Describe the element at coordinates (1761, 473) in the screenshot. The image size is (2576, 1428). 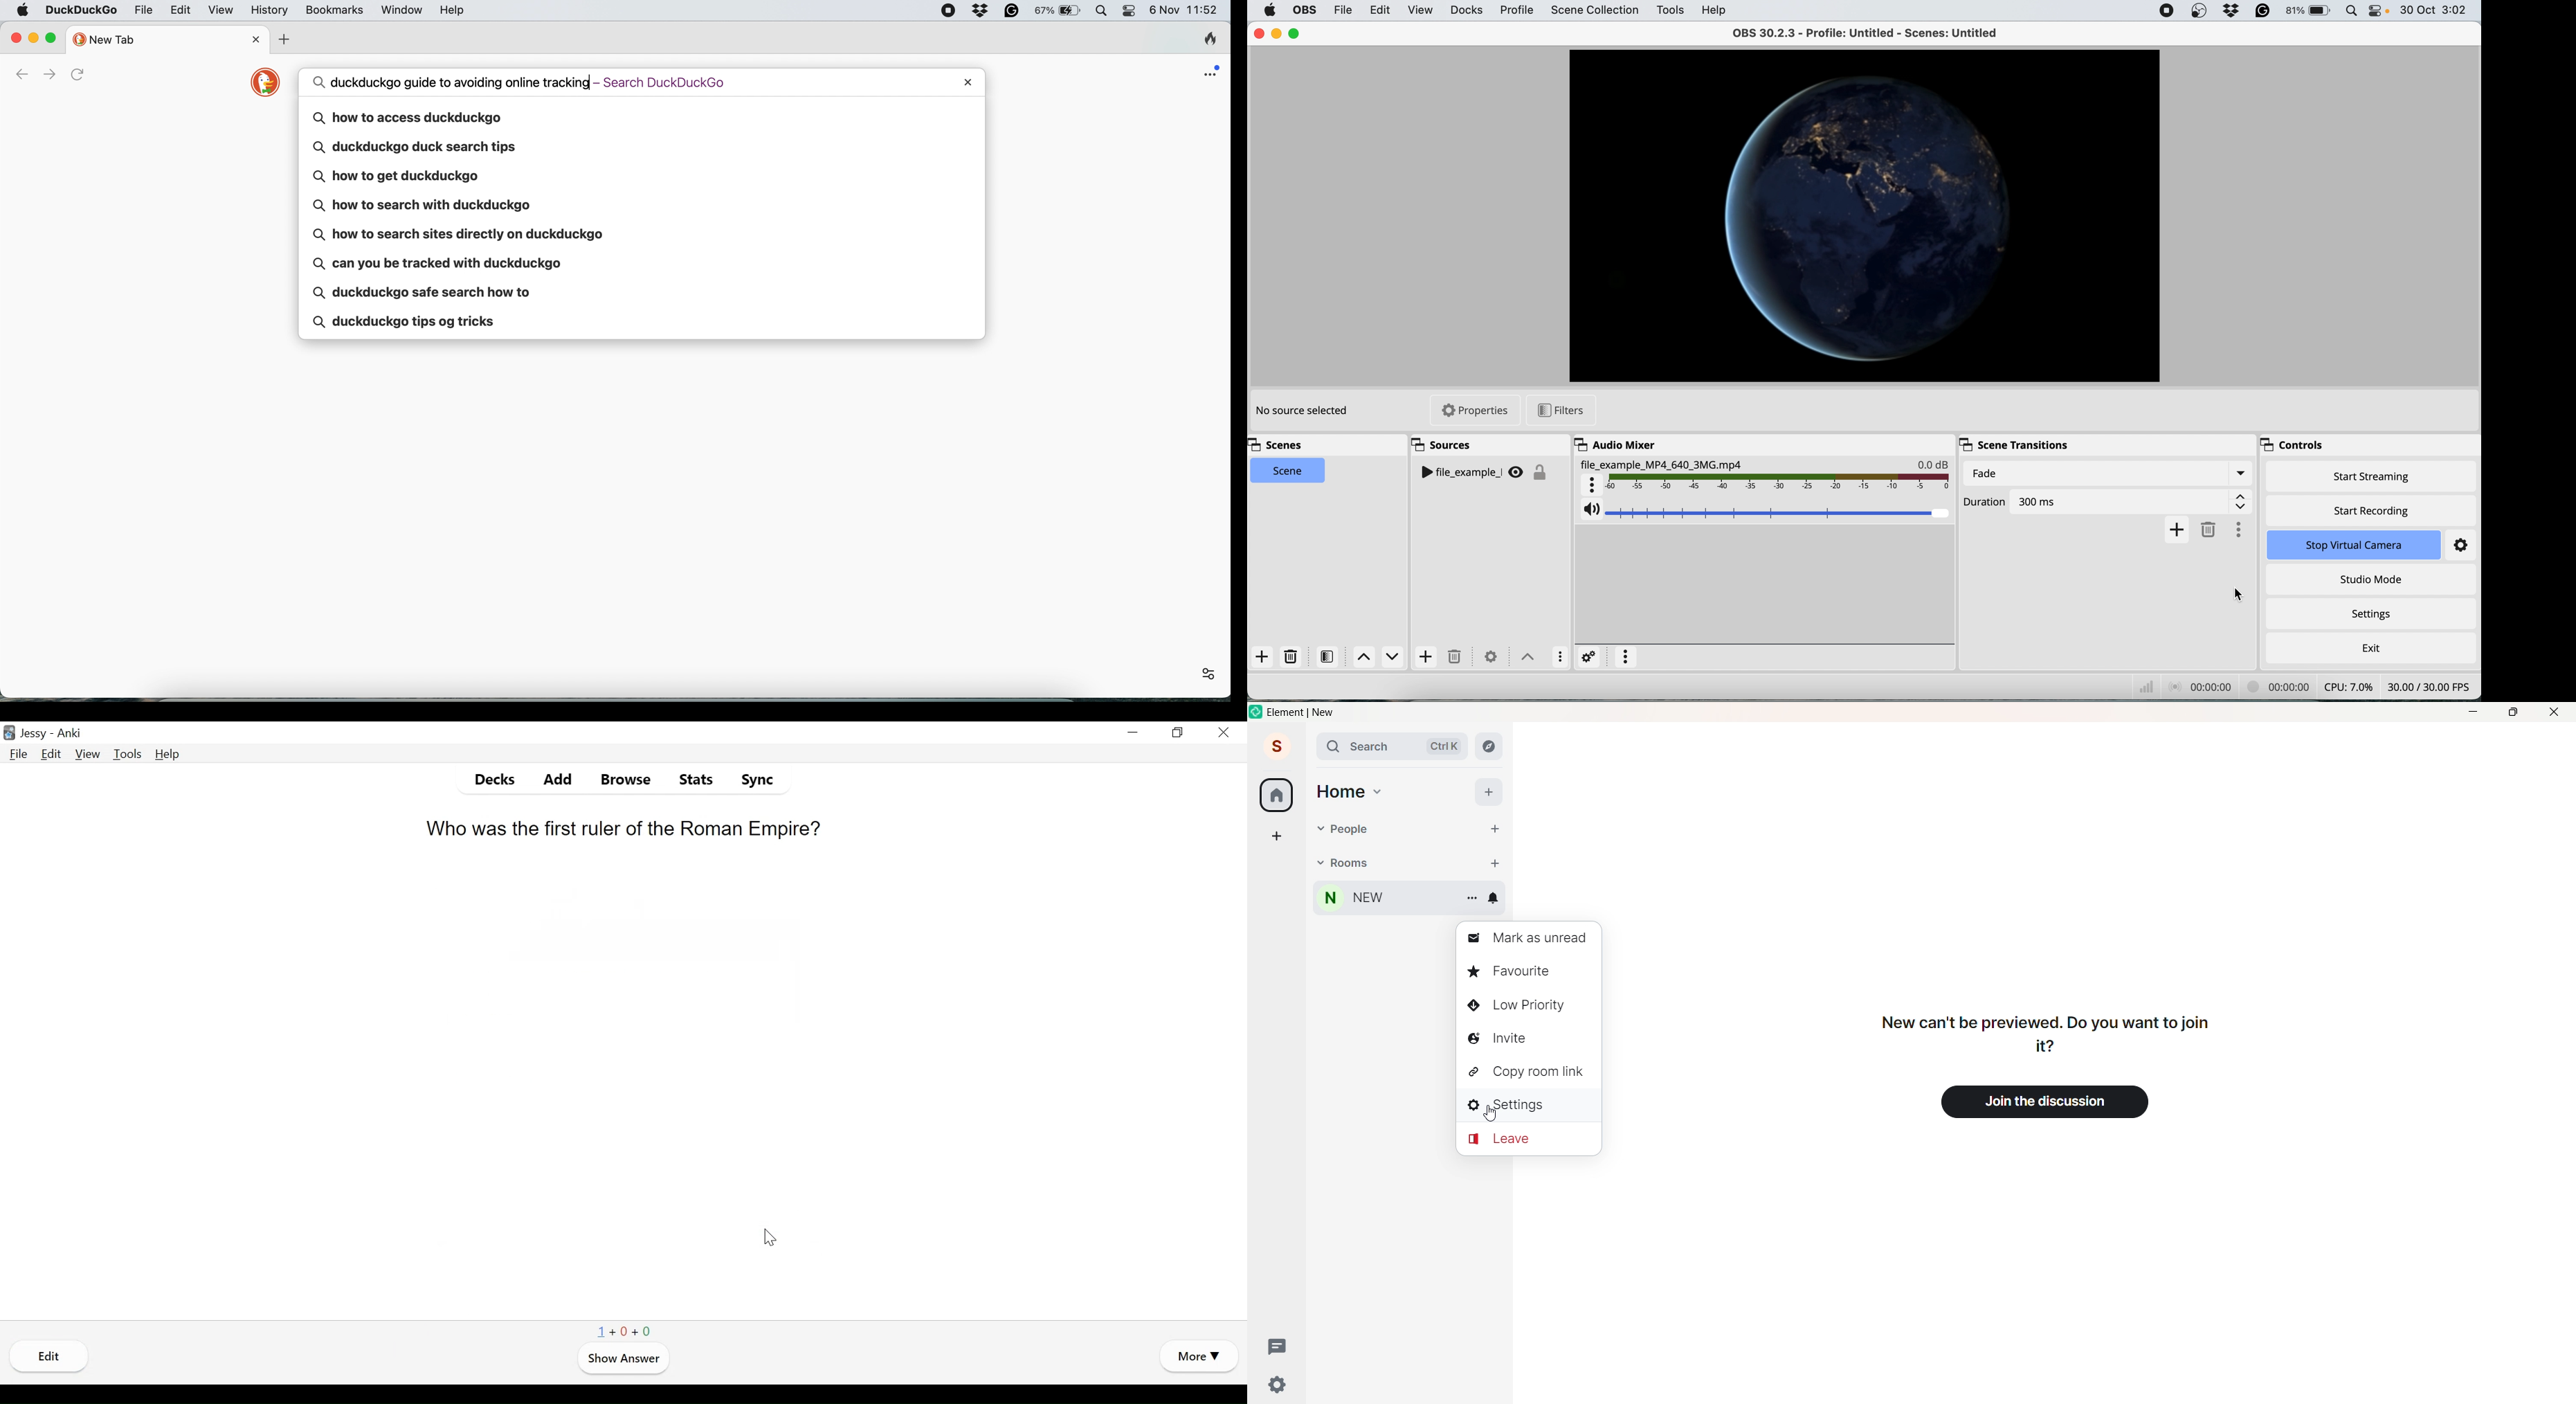
I see `source audio` at that location.